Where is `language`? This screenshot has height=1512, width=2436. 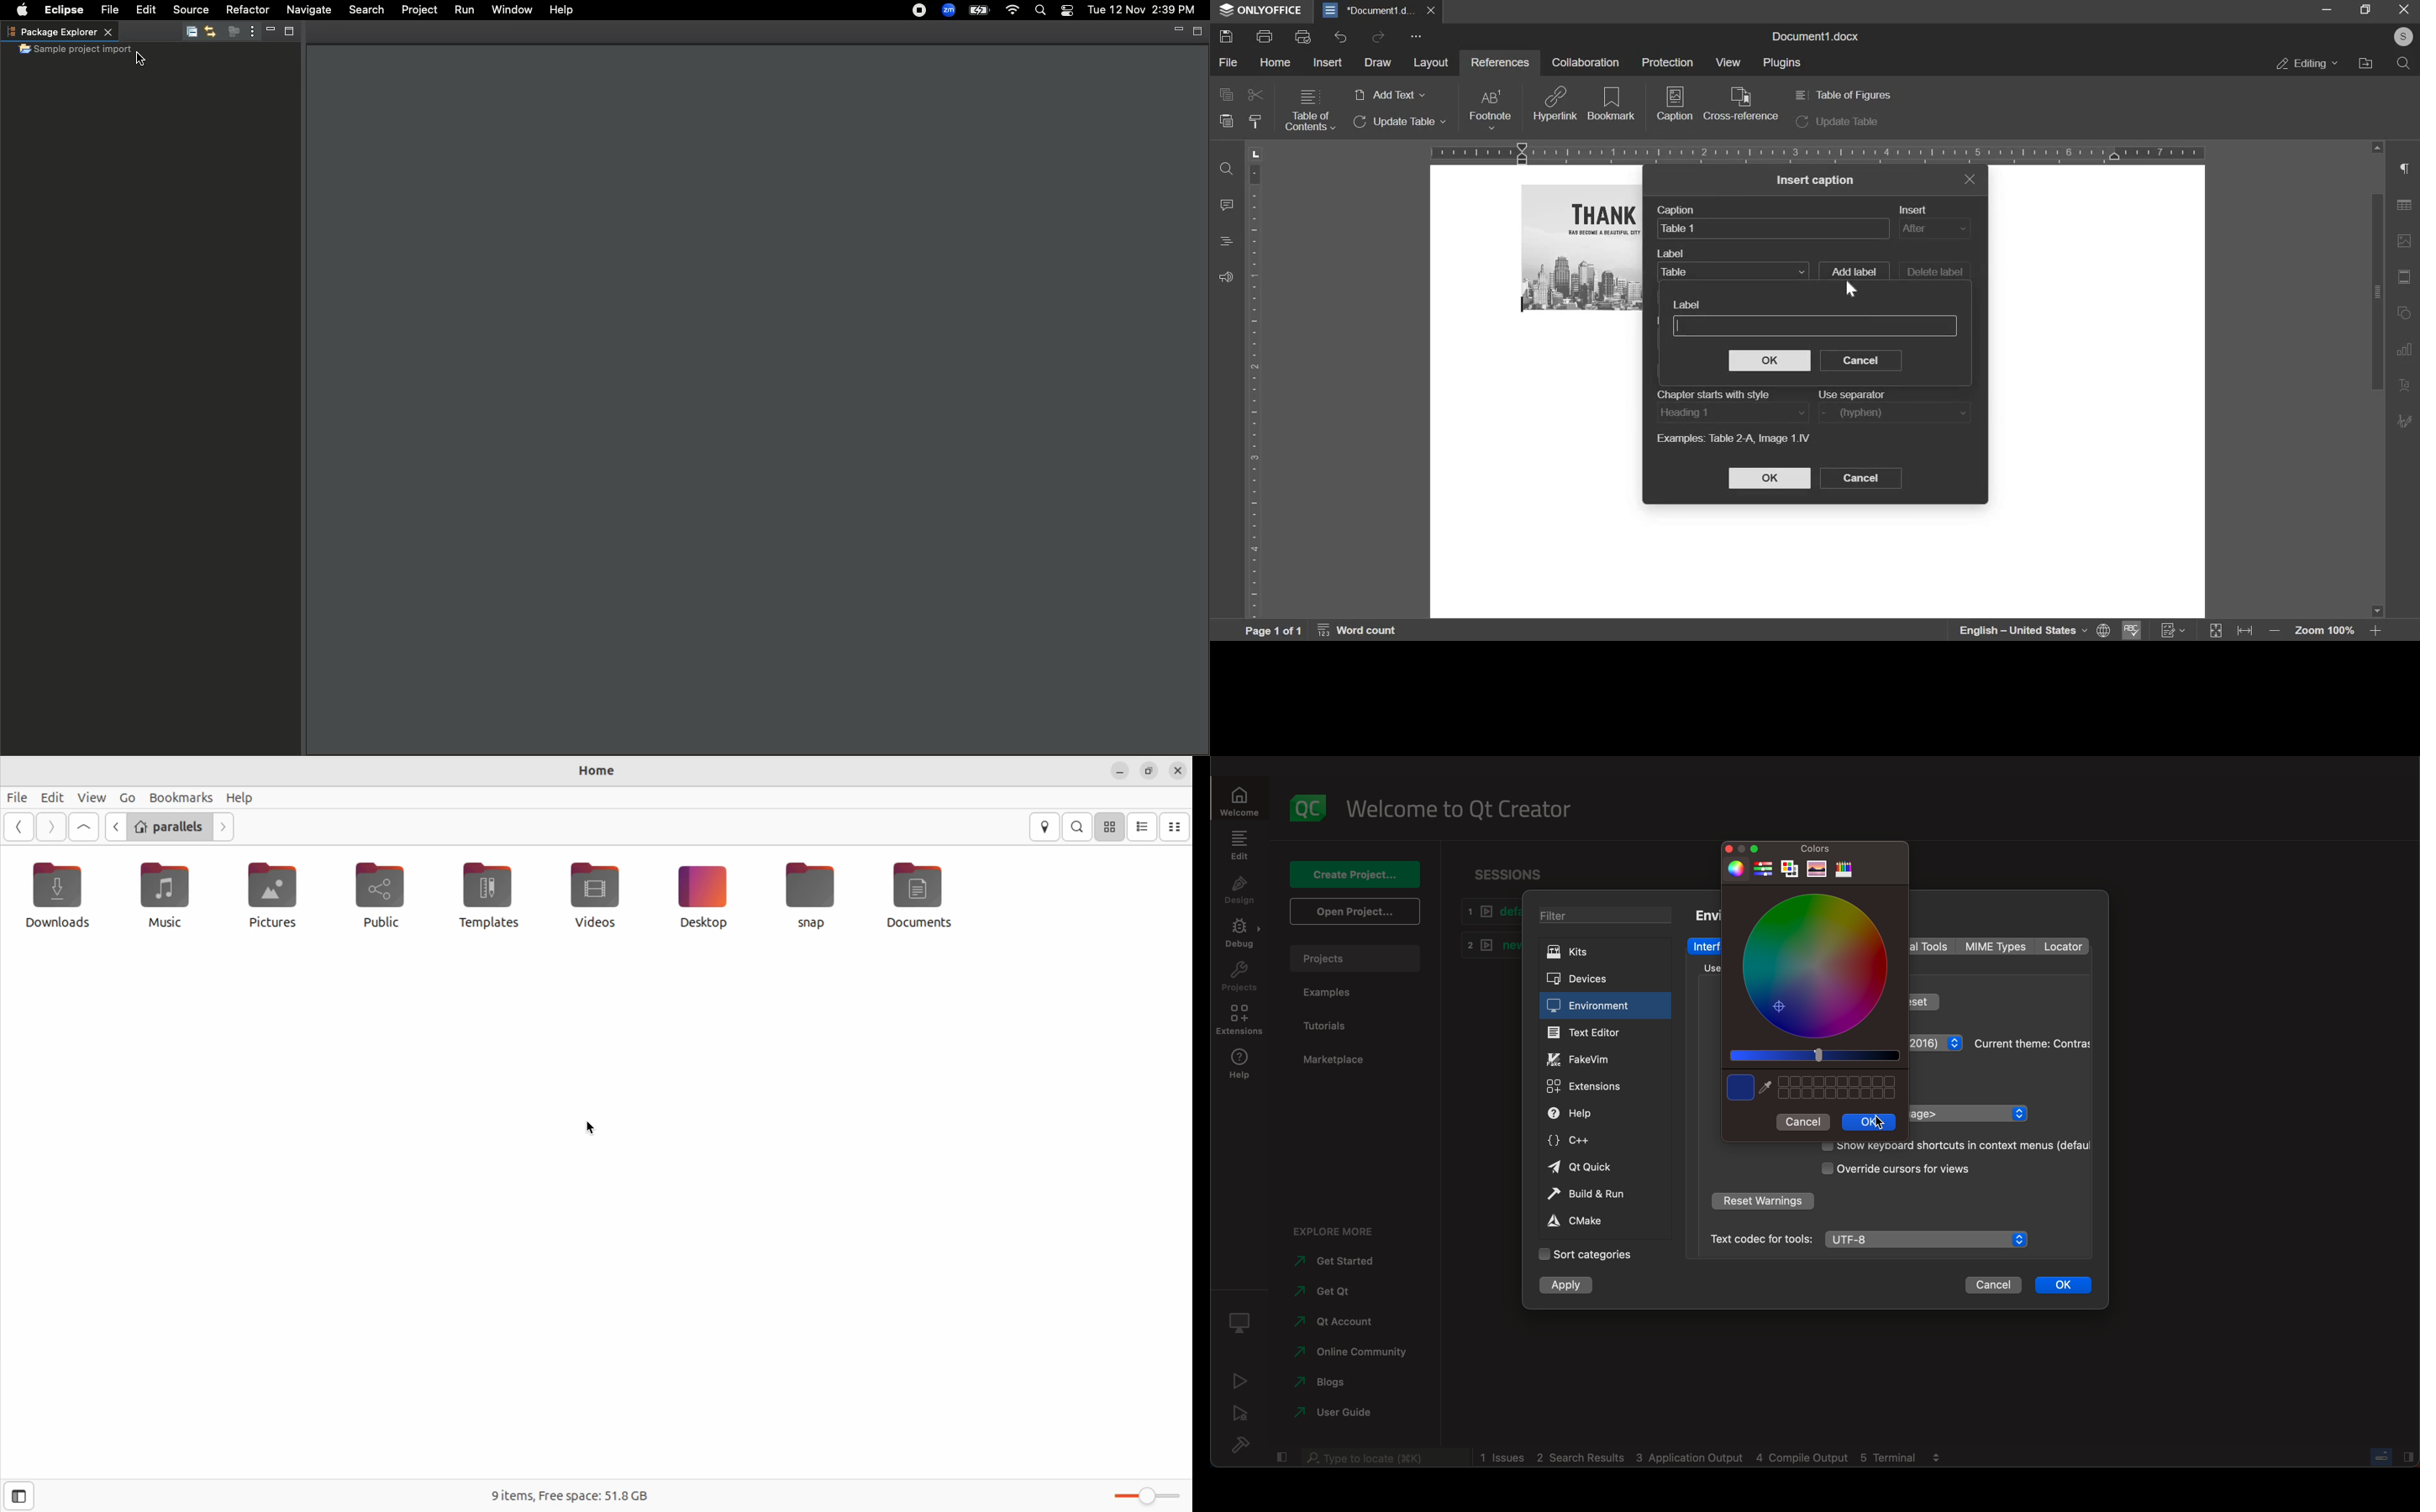 language is located at coordinates (1968, 1113).